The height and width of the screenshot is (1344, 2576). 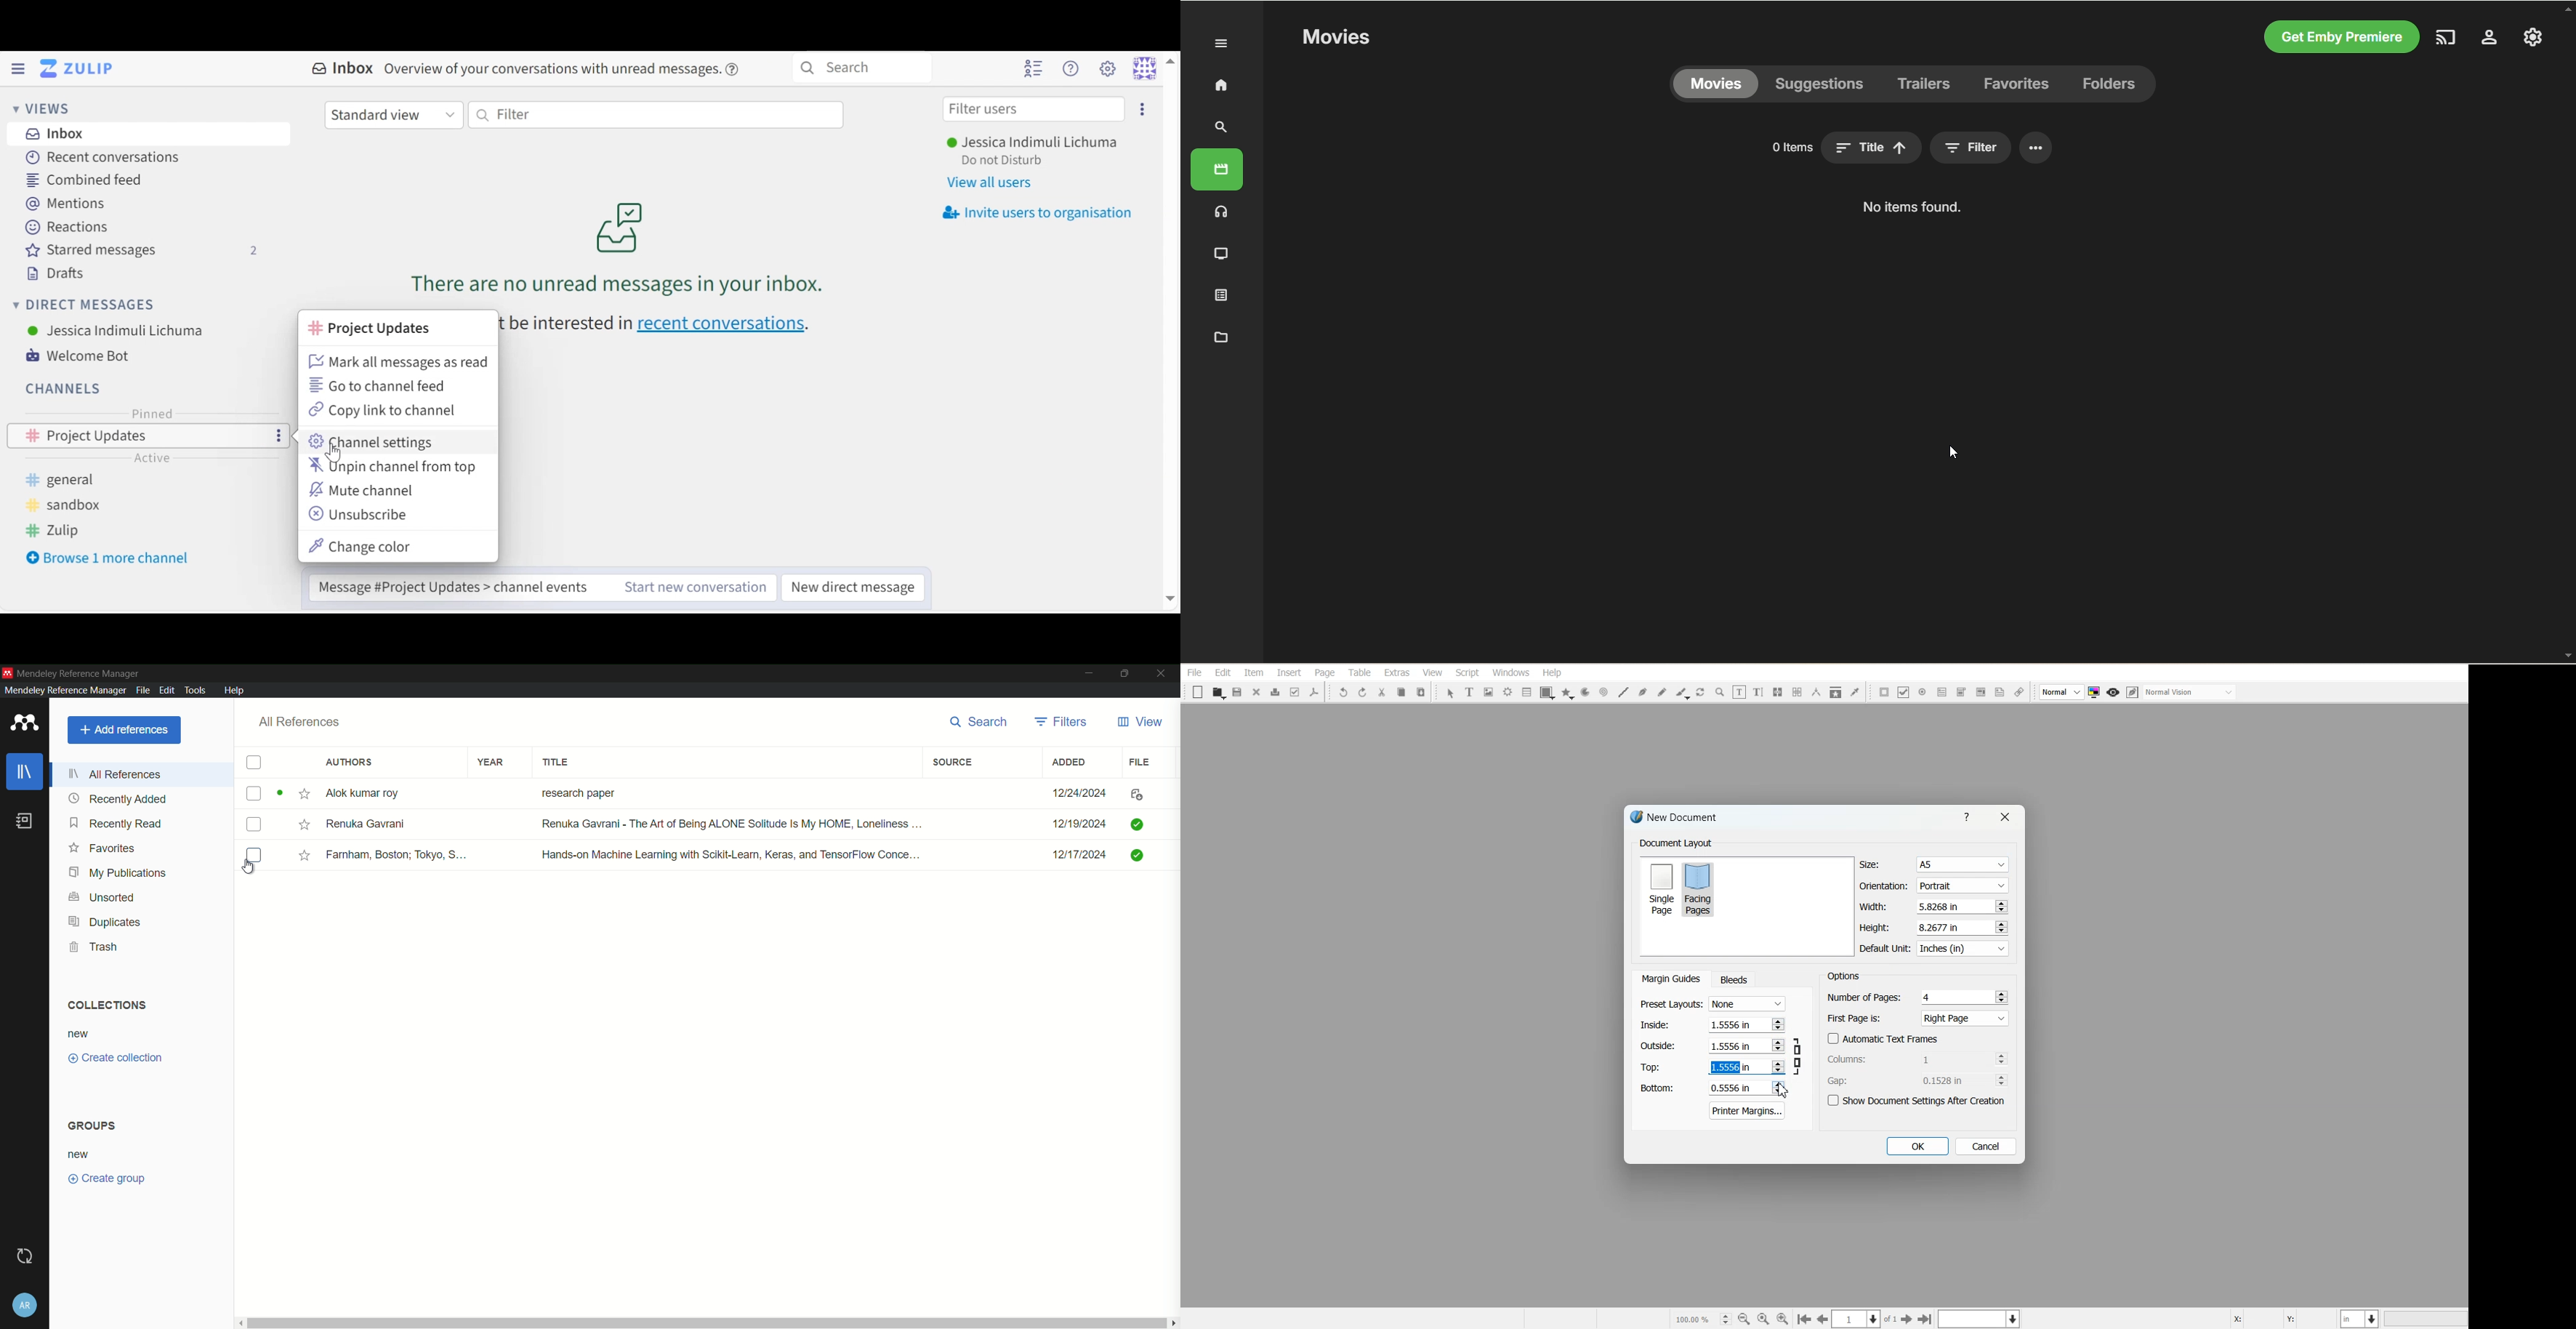 I want to click on source, so click(x=955, y=762).